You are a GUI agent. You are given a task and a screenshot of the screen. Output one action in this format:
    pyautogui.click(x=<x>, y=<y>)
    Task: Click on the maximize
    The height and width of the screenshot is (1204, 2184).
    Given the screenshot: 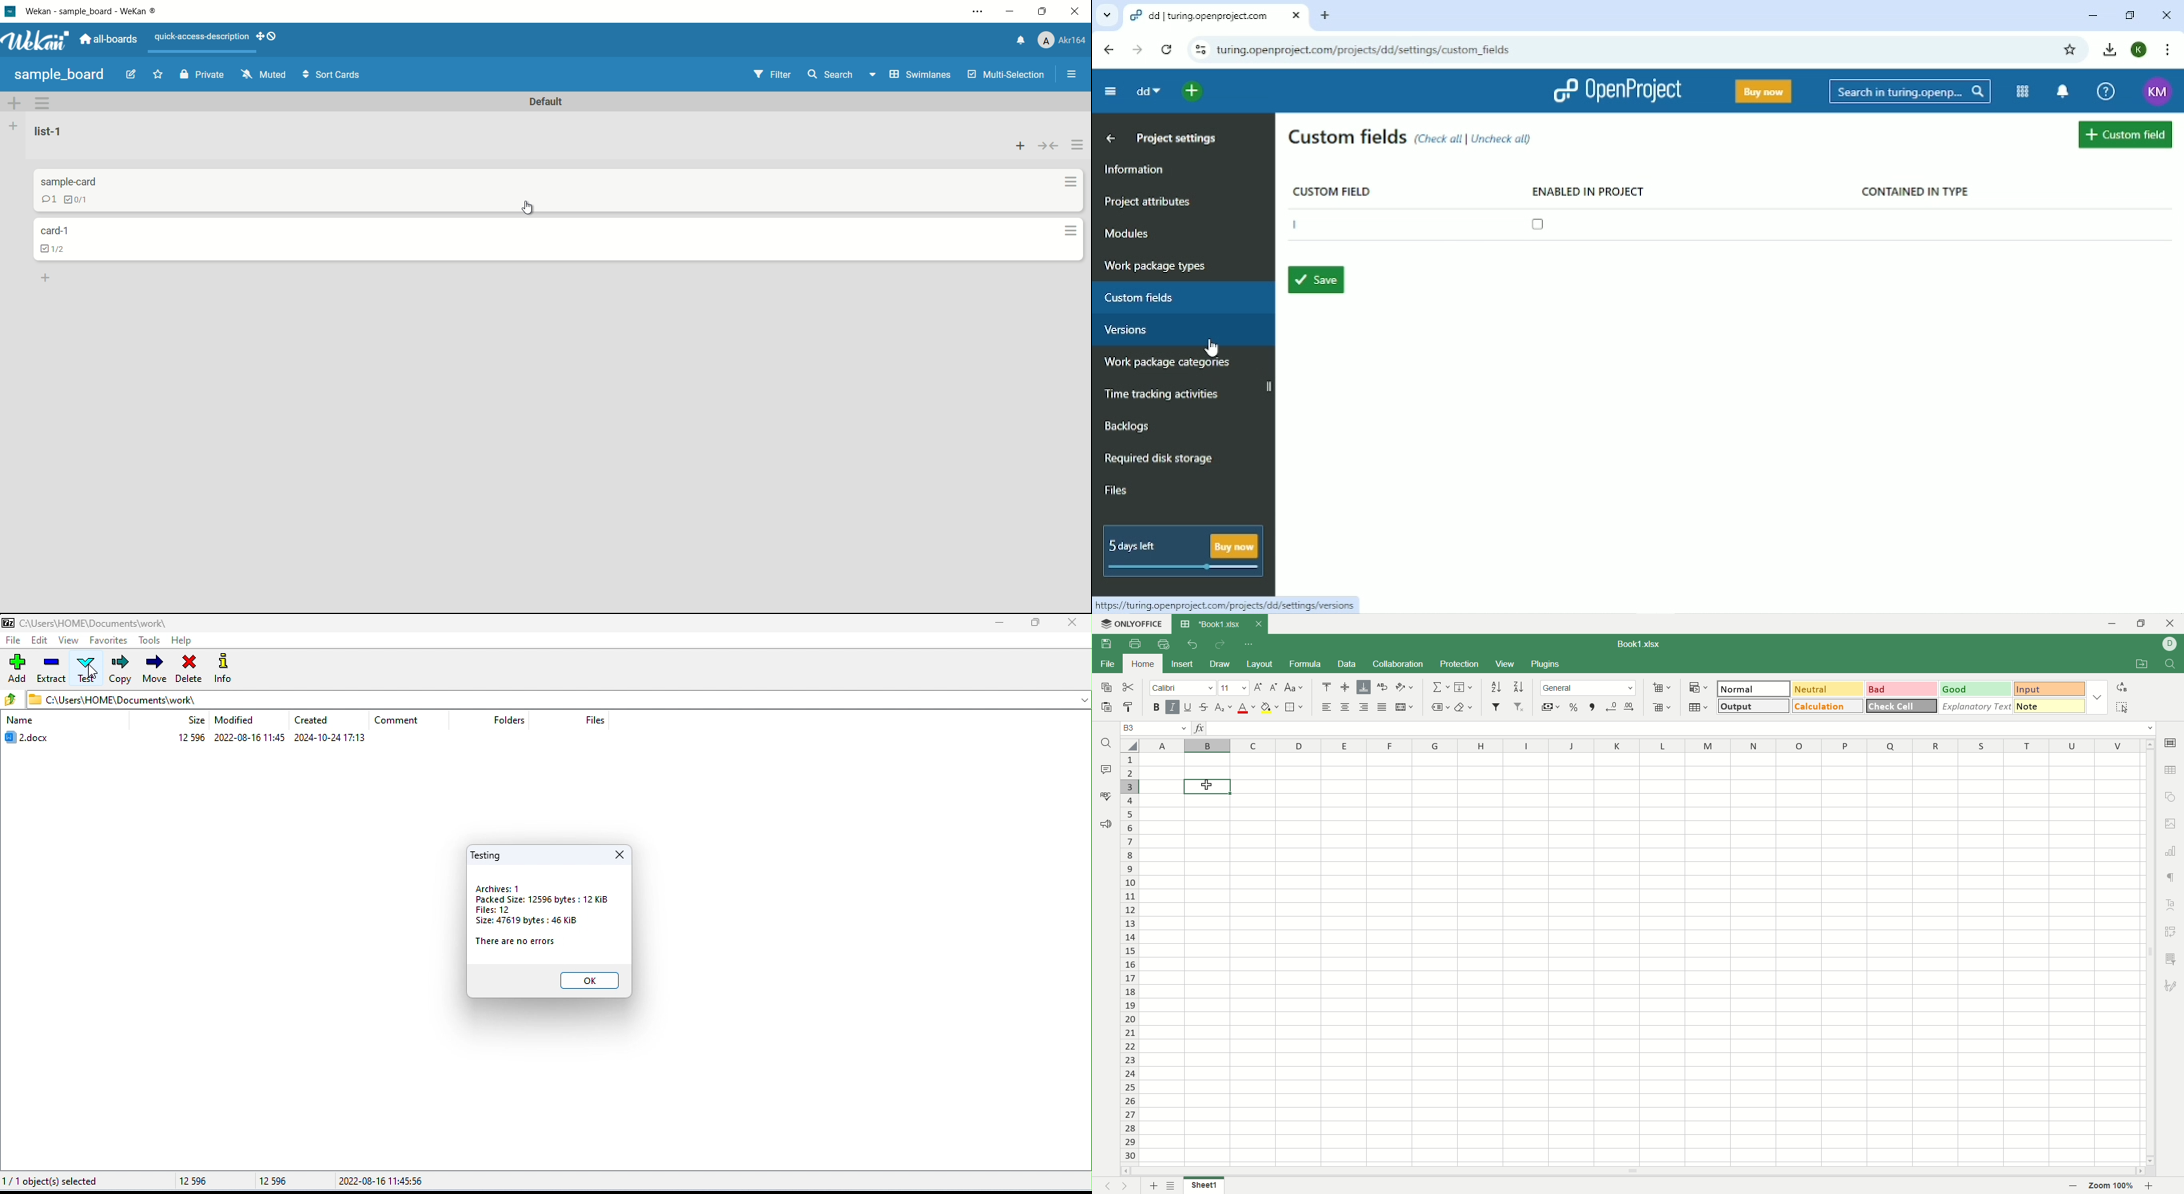 What is the action you would take?
    pyautogui.click(x=2144, y=625)
    